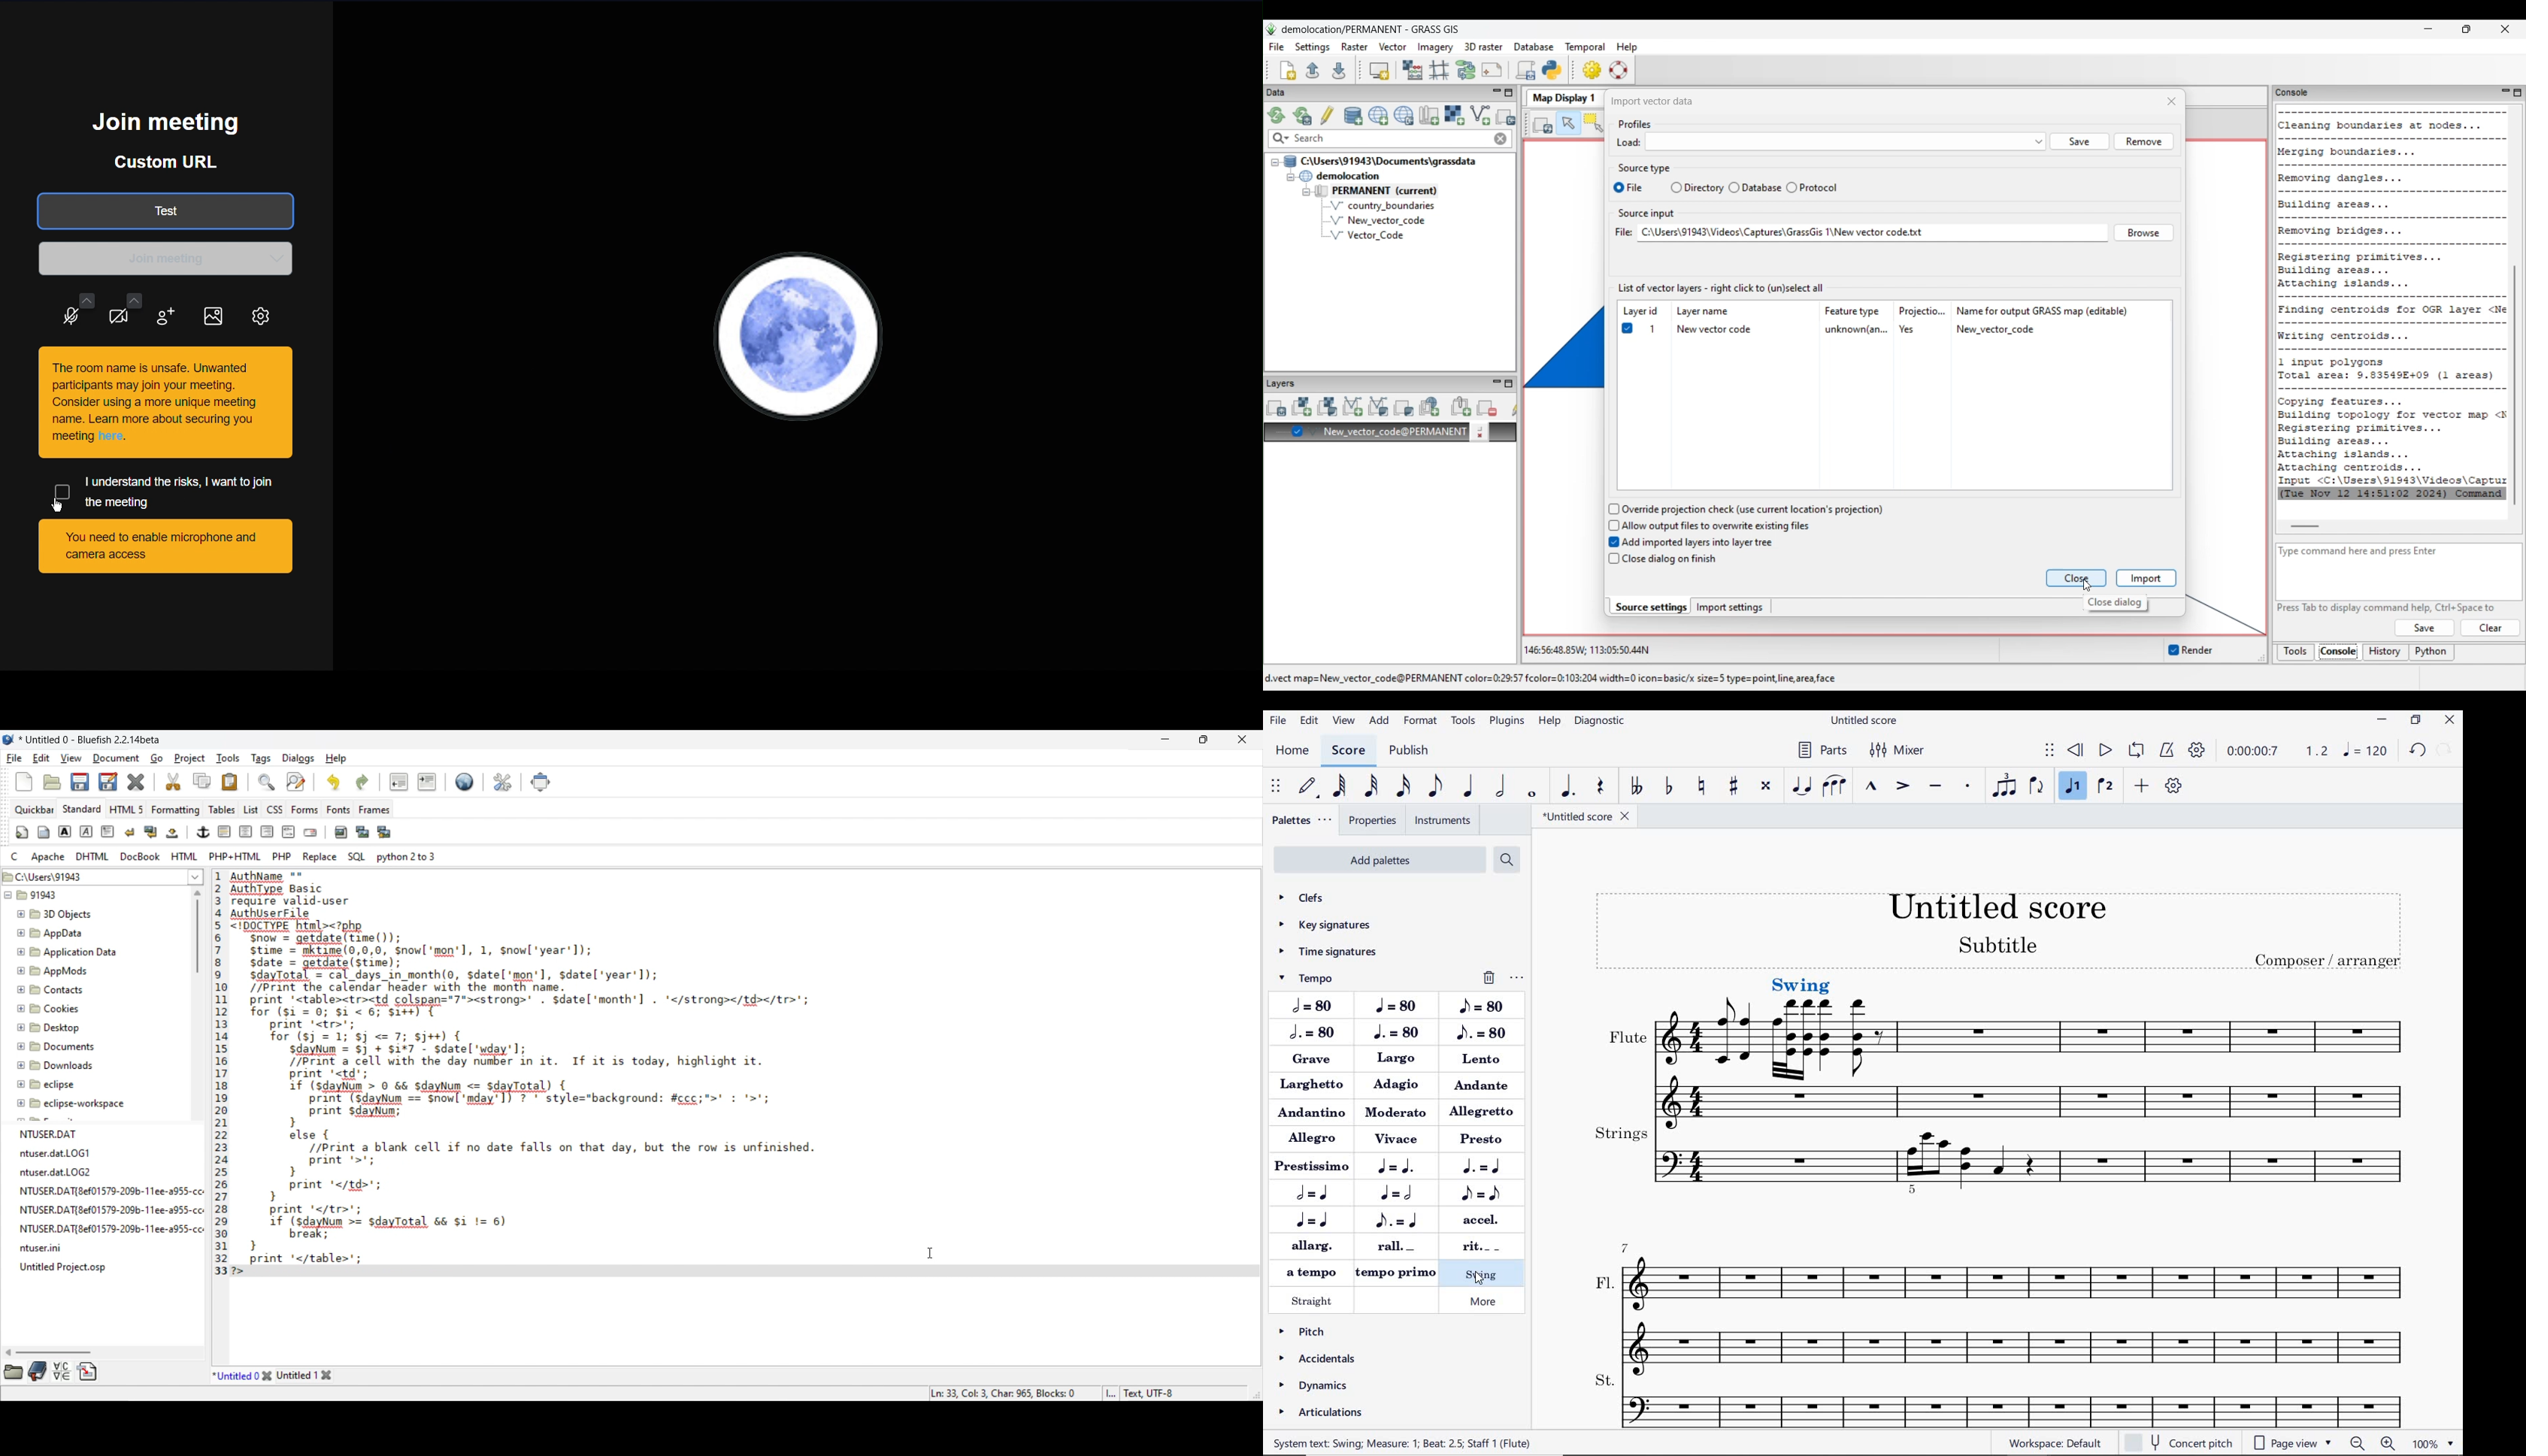 The height and width of the screenshot is (1456, 2548). I want to click on page view, so click(2290, 1442).